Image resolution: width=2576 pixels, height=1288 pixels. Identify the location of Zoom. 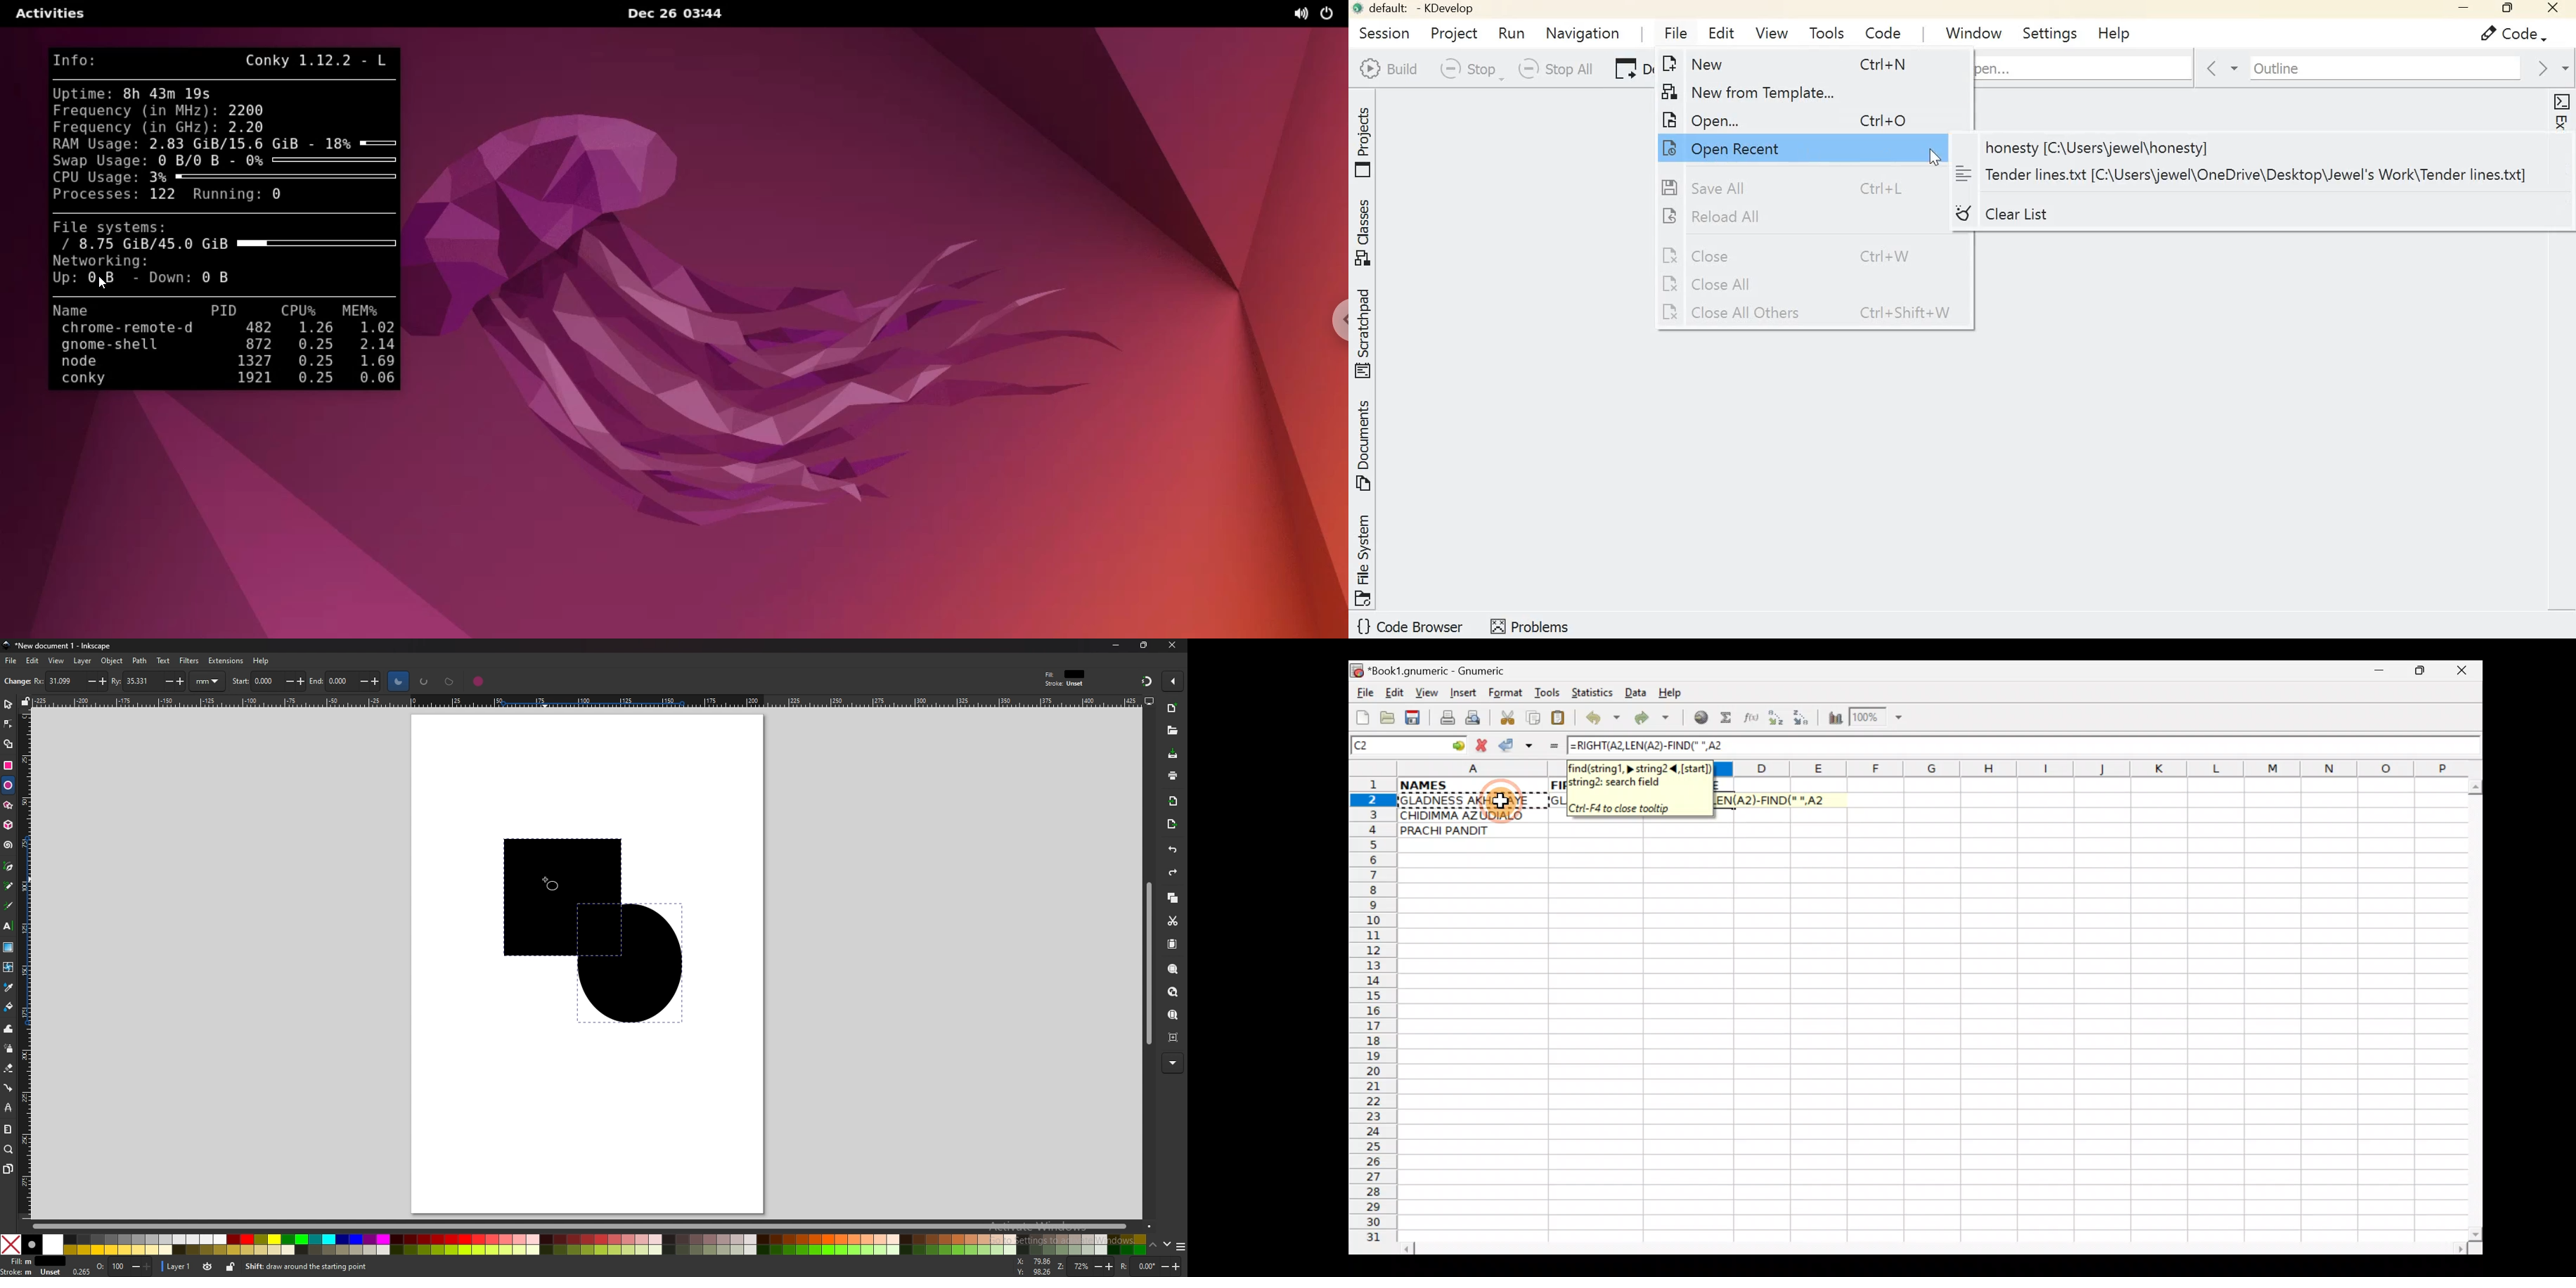
(1877, 719).